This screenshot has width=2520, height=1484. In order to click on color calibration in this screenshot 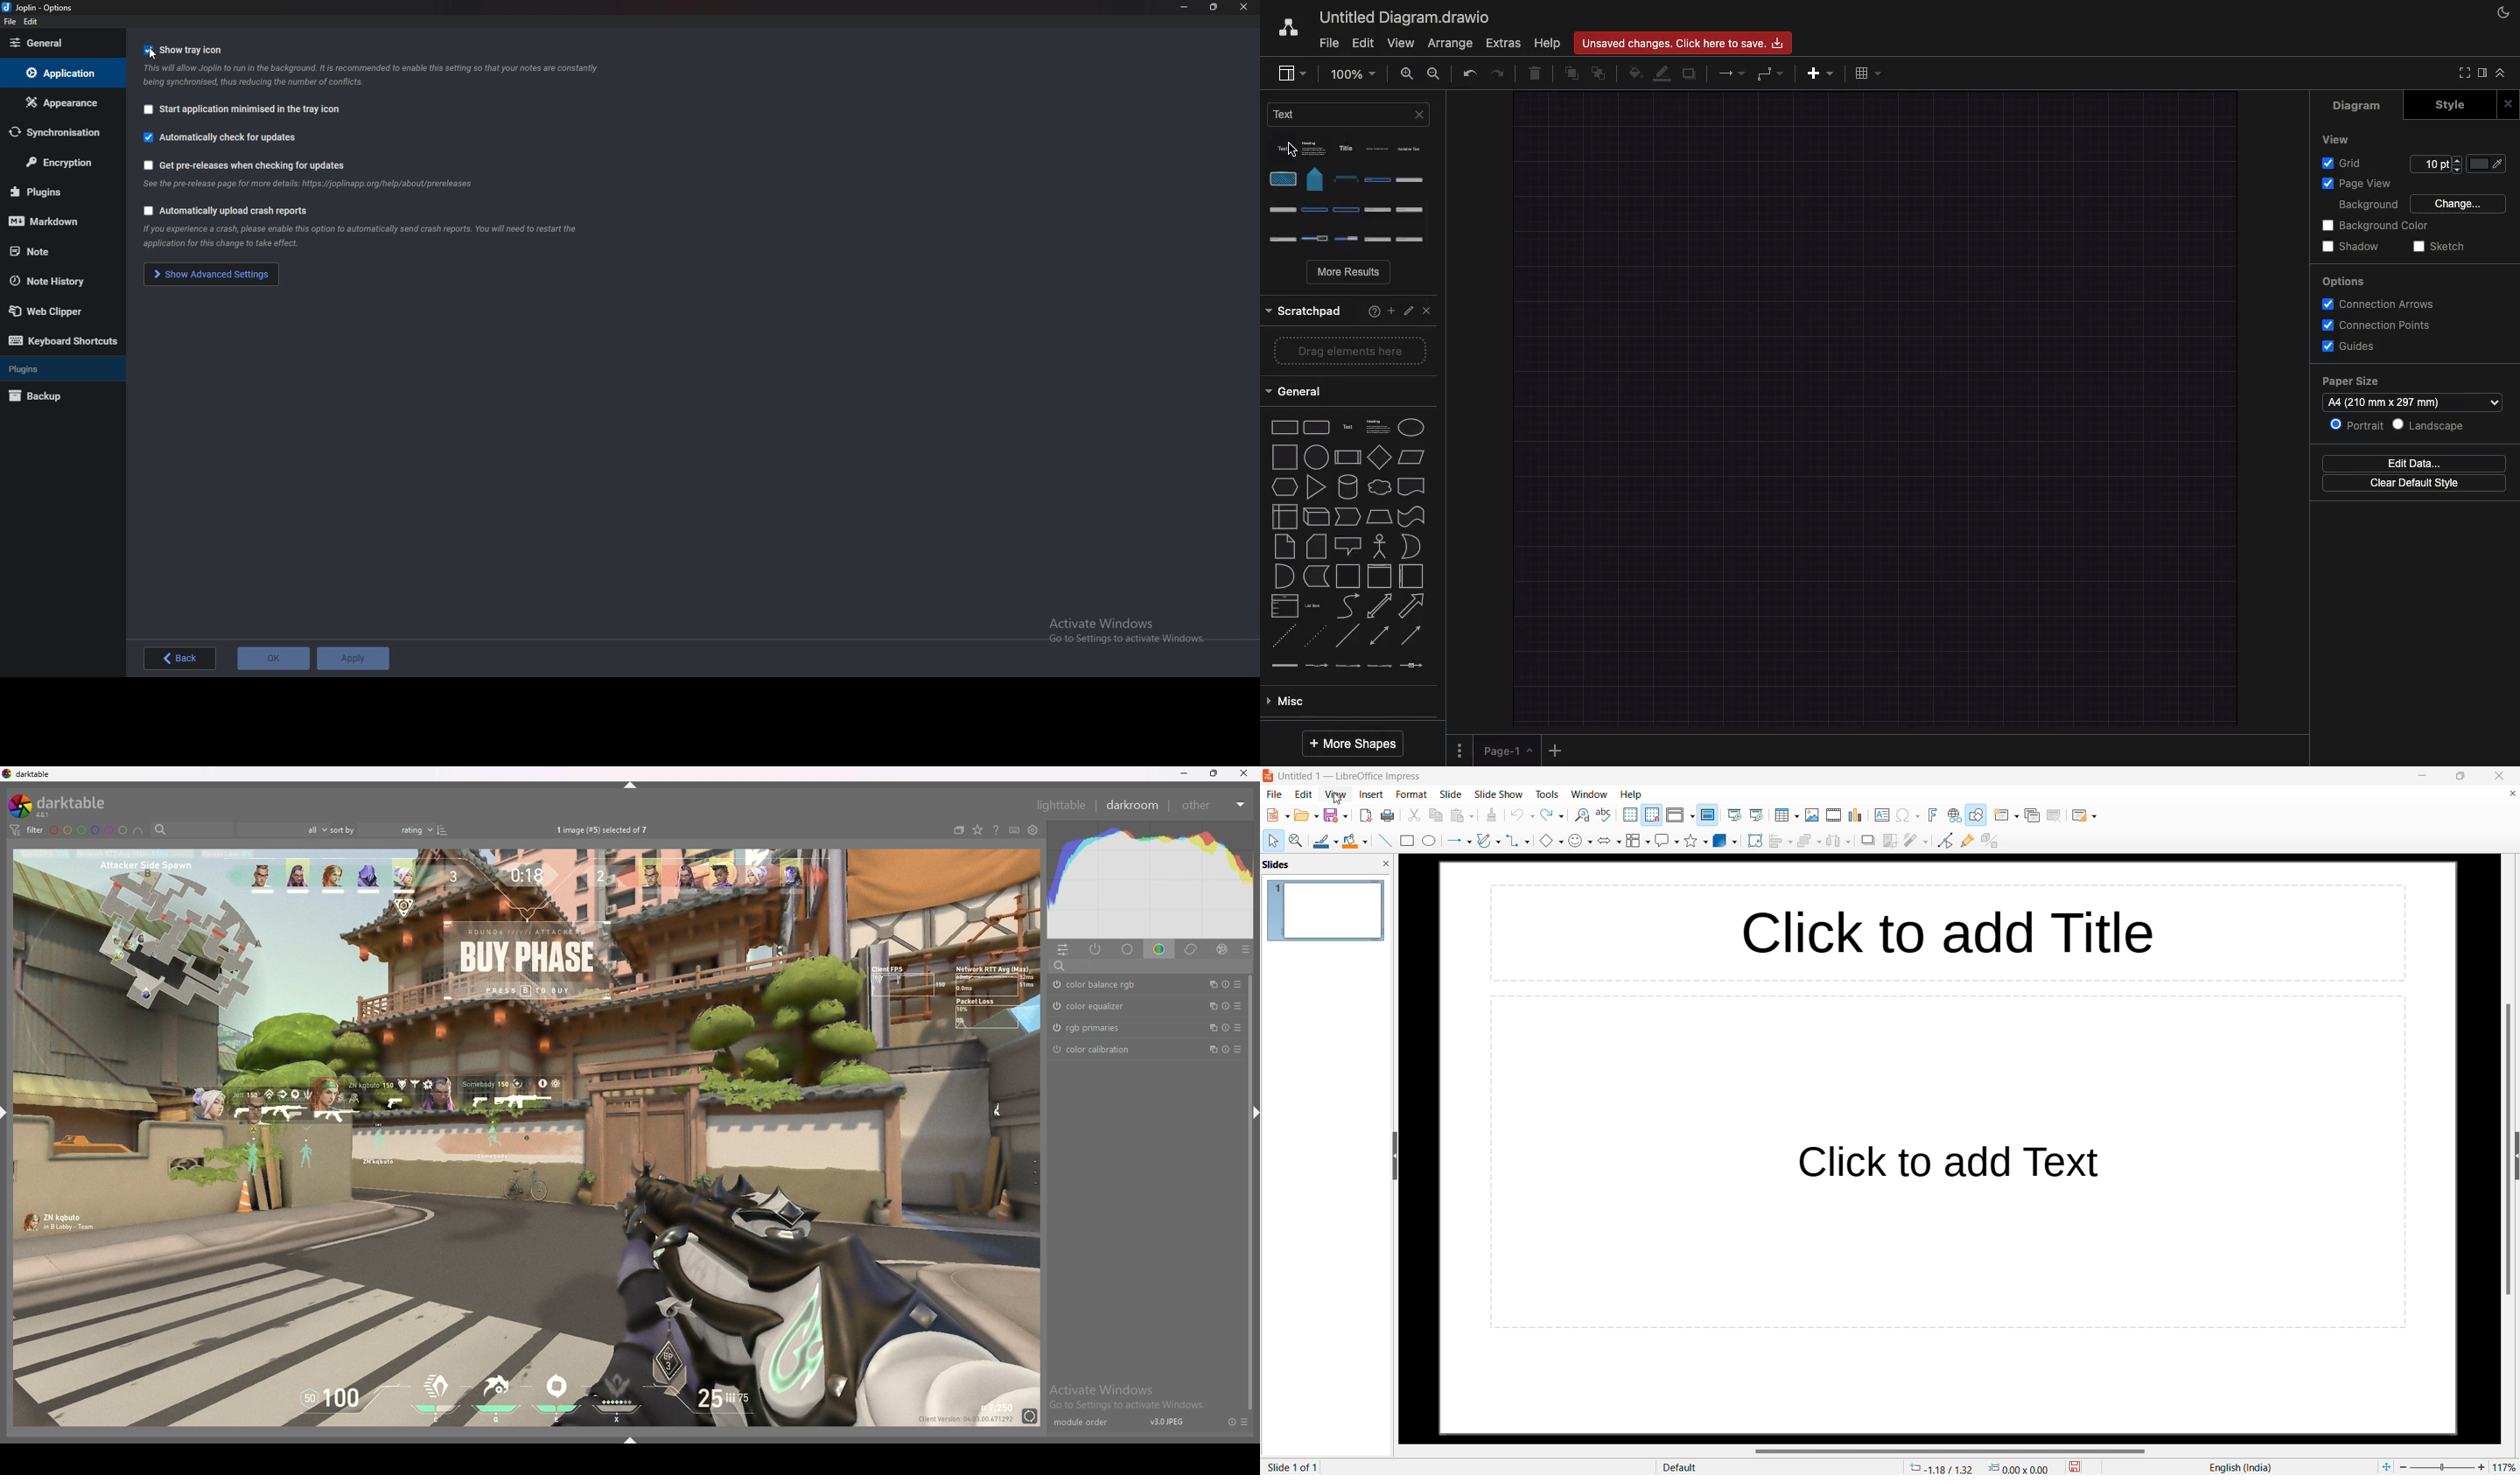, I will do `click(1109, 1049)`.